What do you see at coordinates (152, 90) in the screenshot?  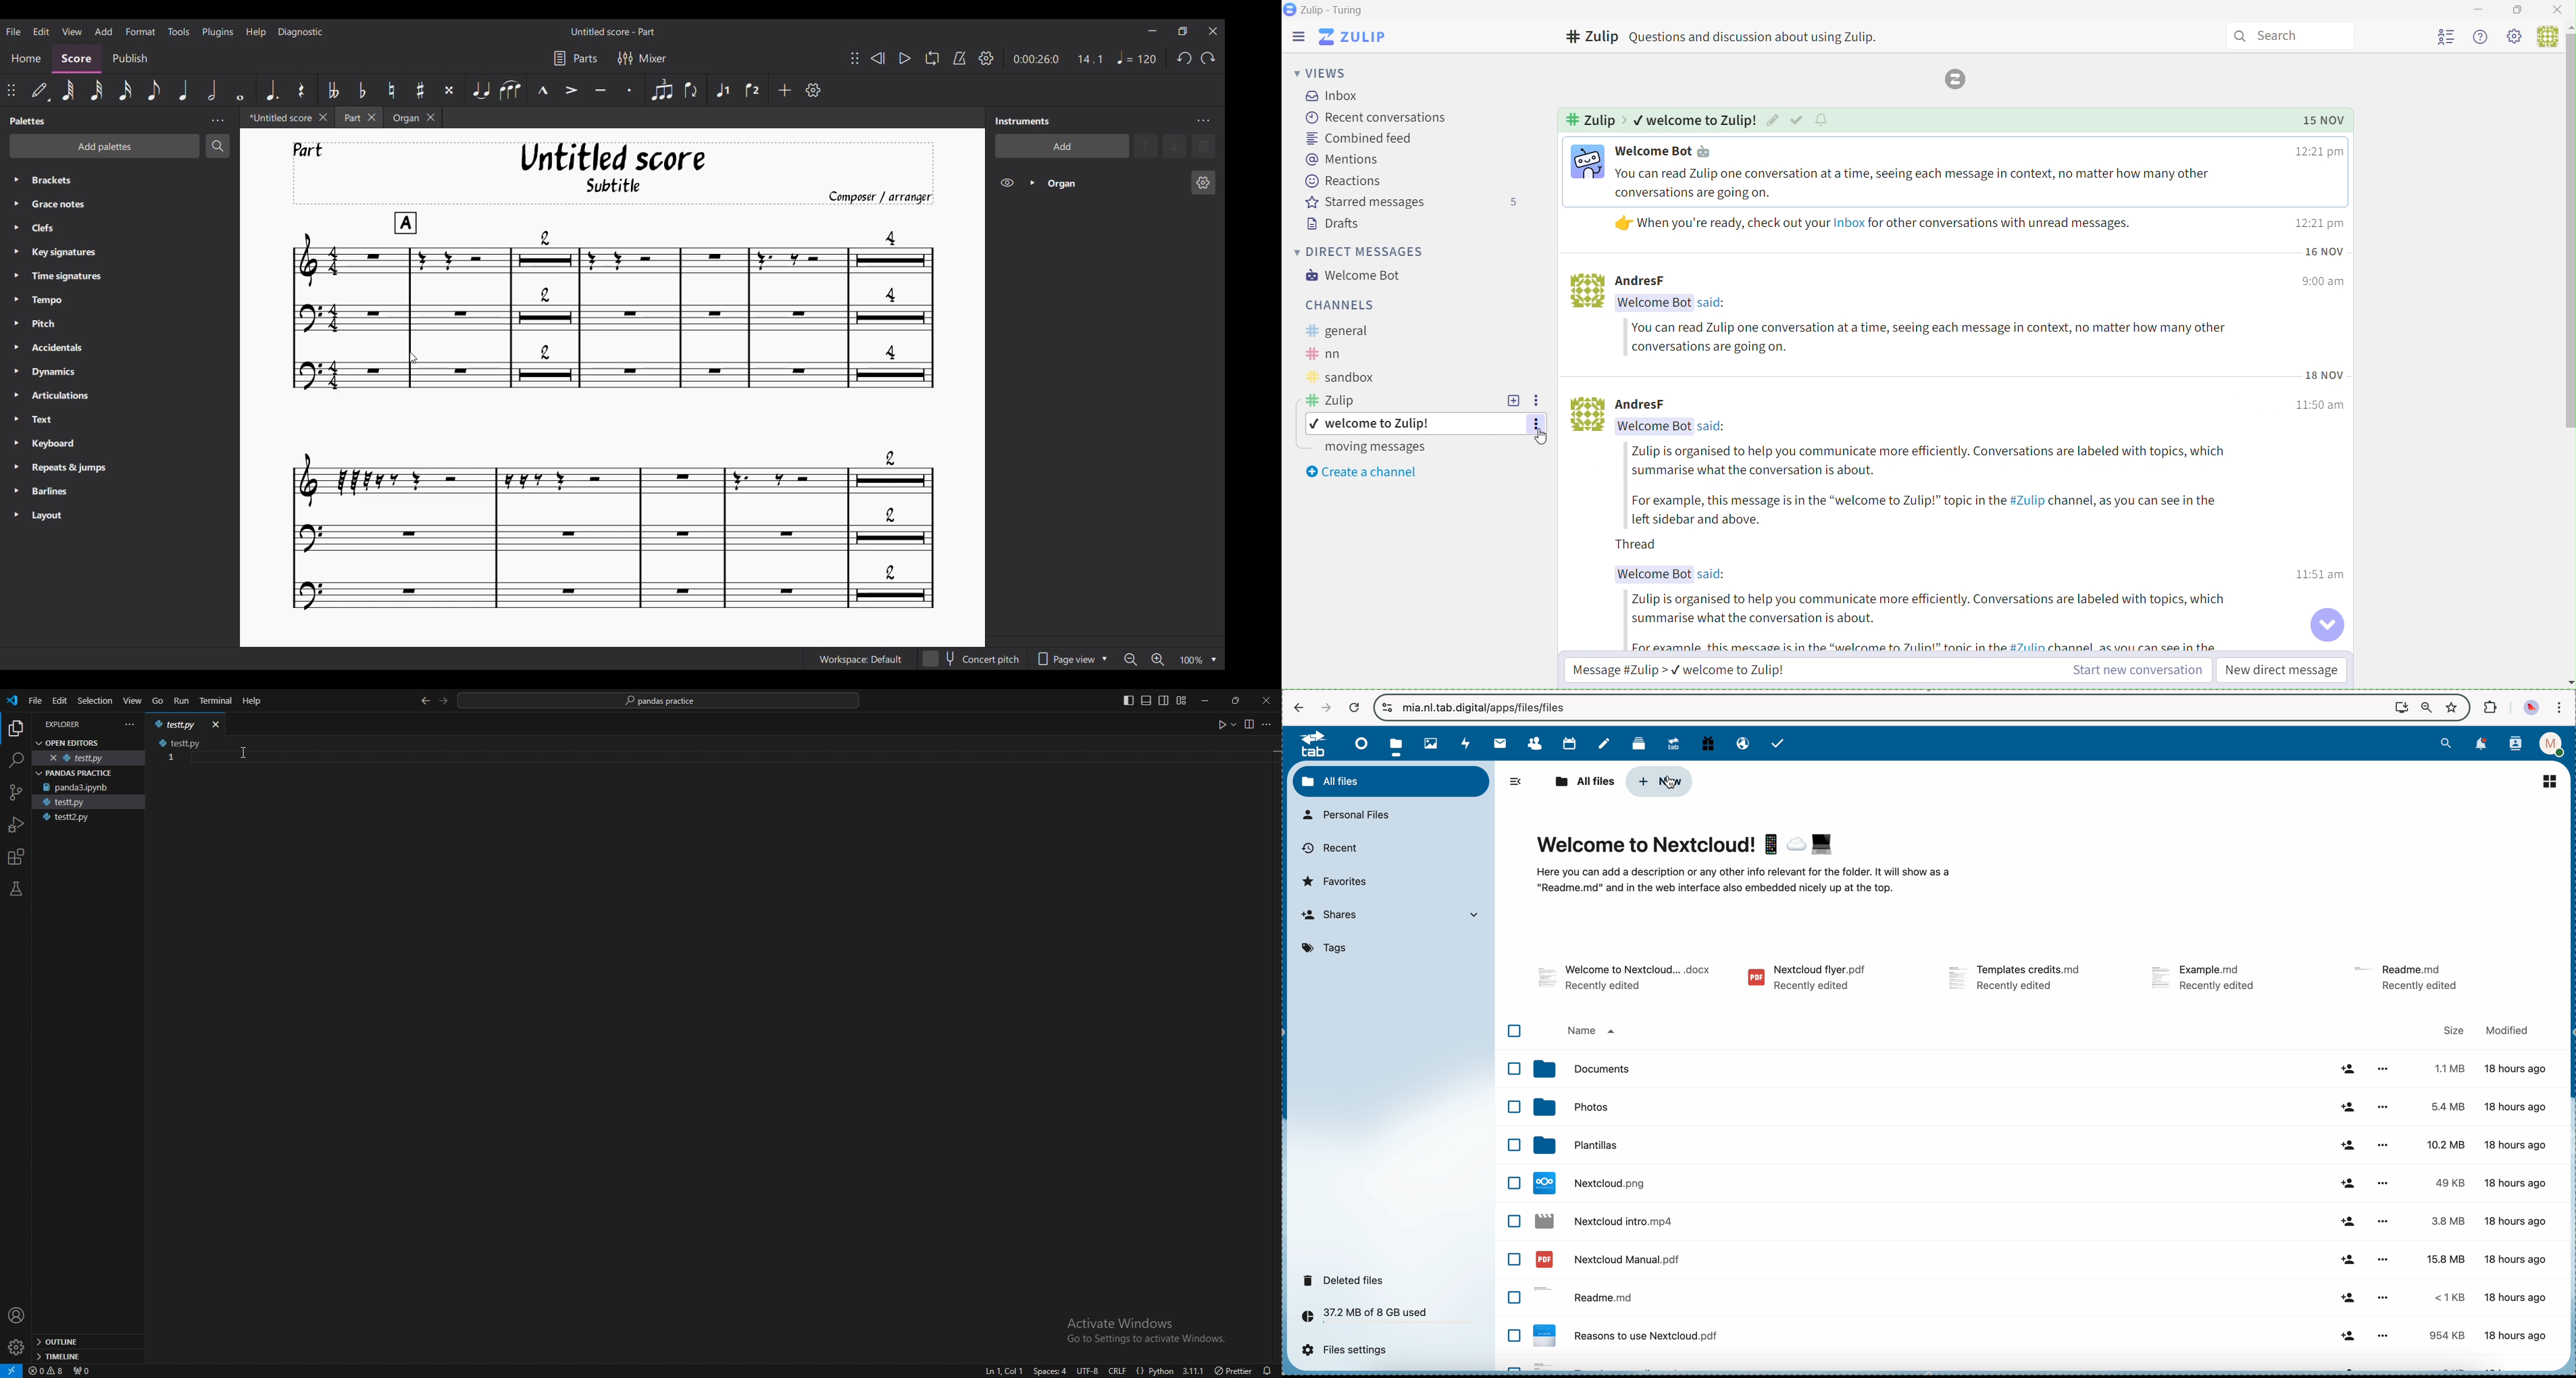 I see `8th note` at bounding box center [152, 90].